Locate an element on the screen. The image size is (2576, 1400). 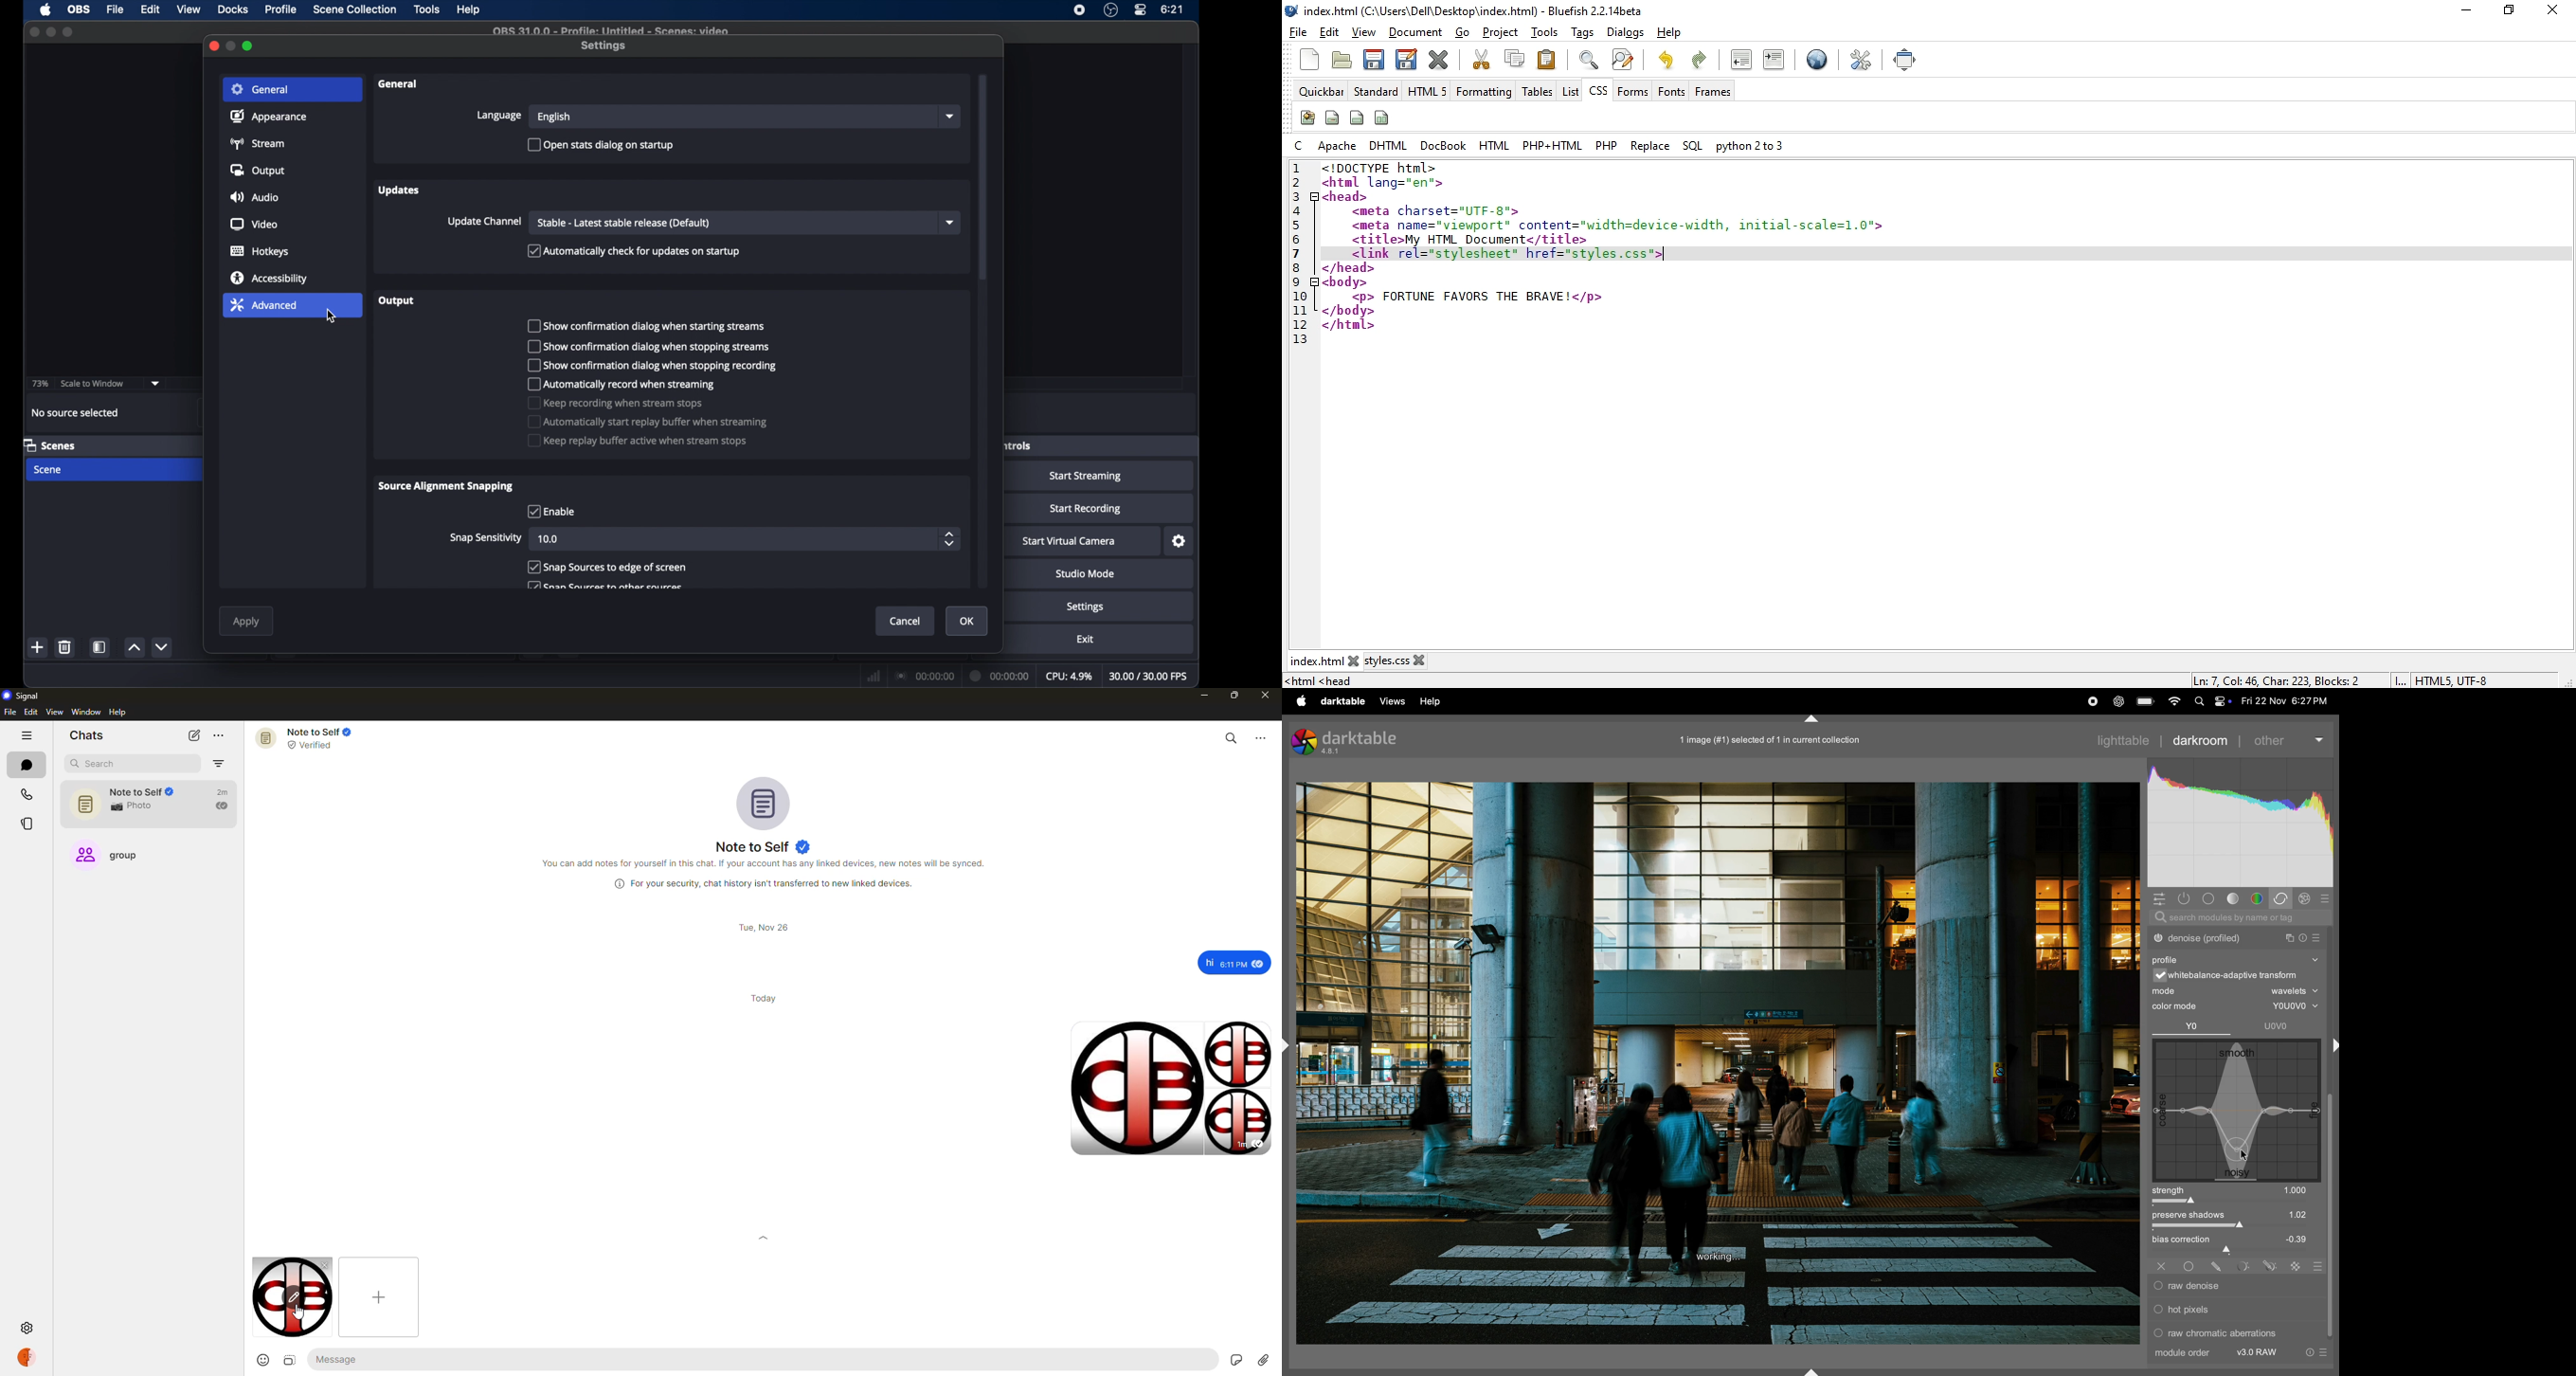
message is located at coordinates (1235, 962).